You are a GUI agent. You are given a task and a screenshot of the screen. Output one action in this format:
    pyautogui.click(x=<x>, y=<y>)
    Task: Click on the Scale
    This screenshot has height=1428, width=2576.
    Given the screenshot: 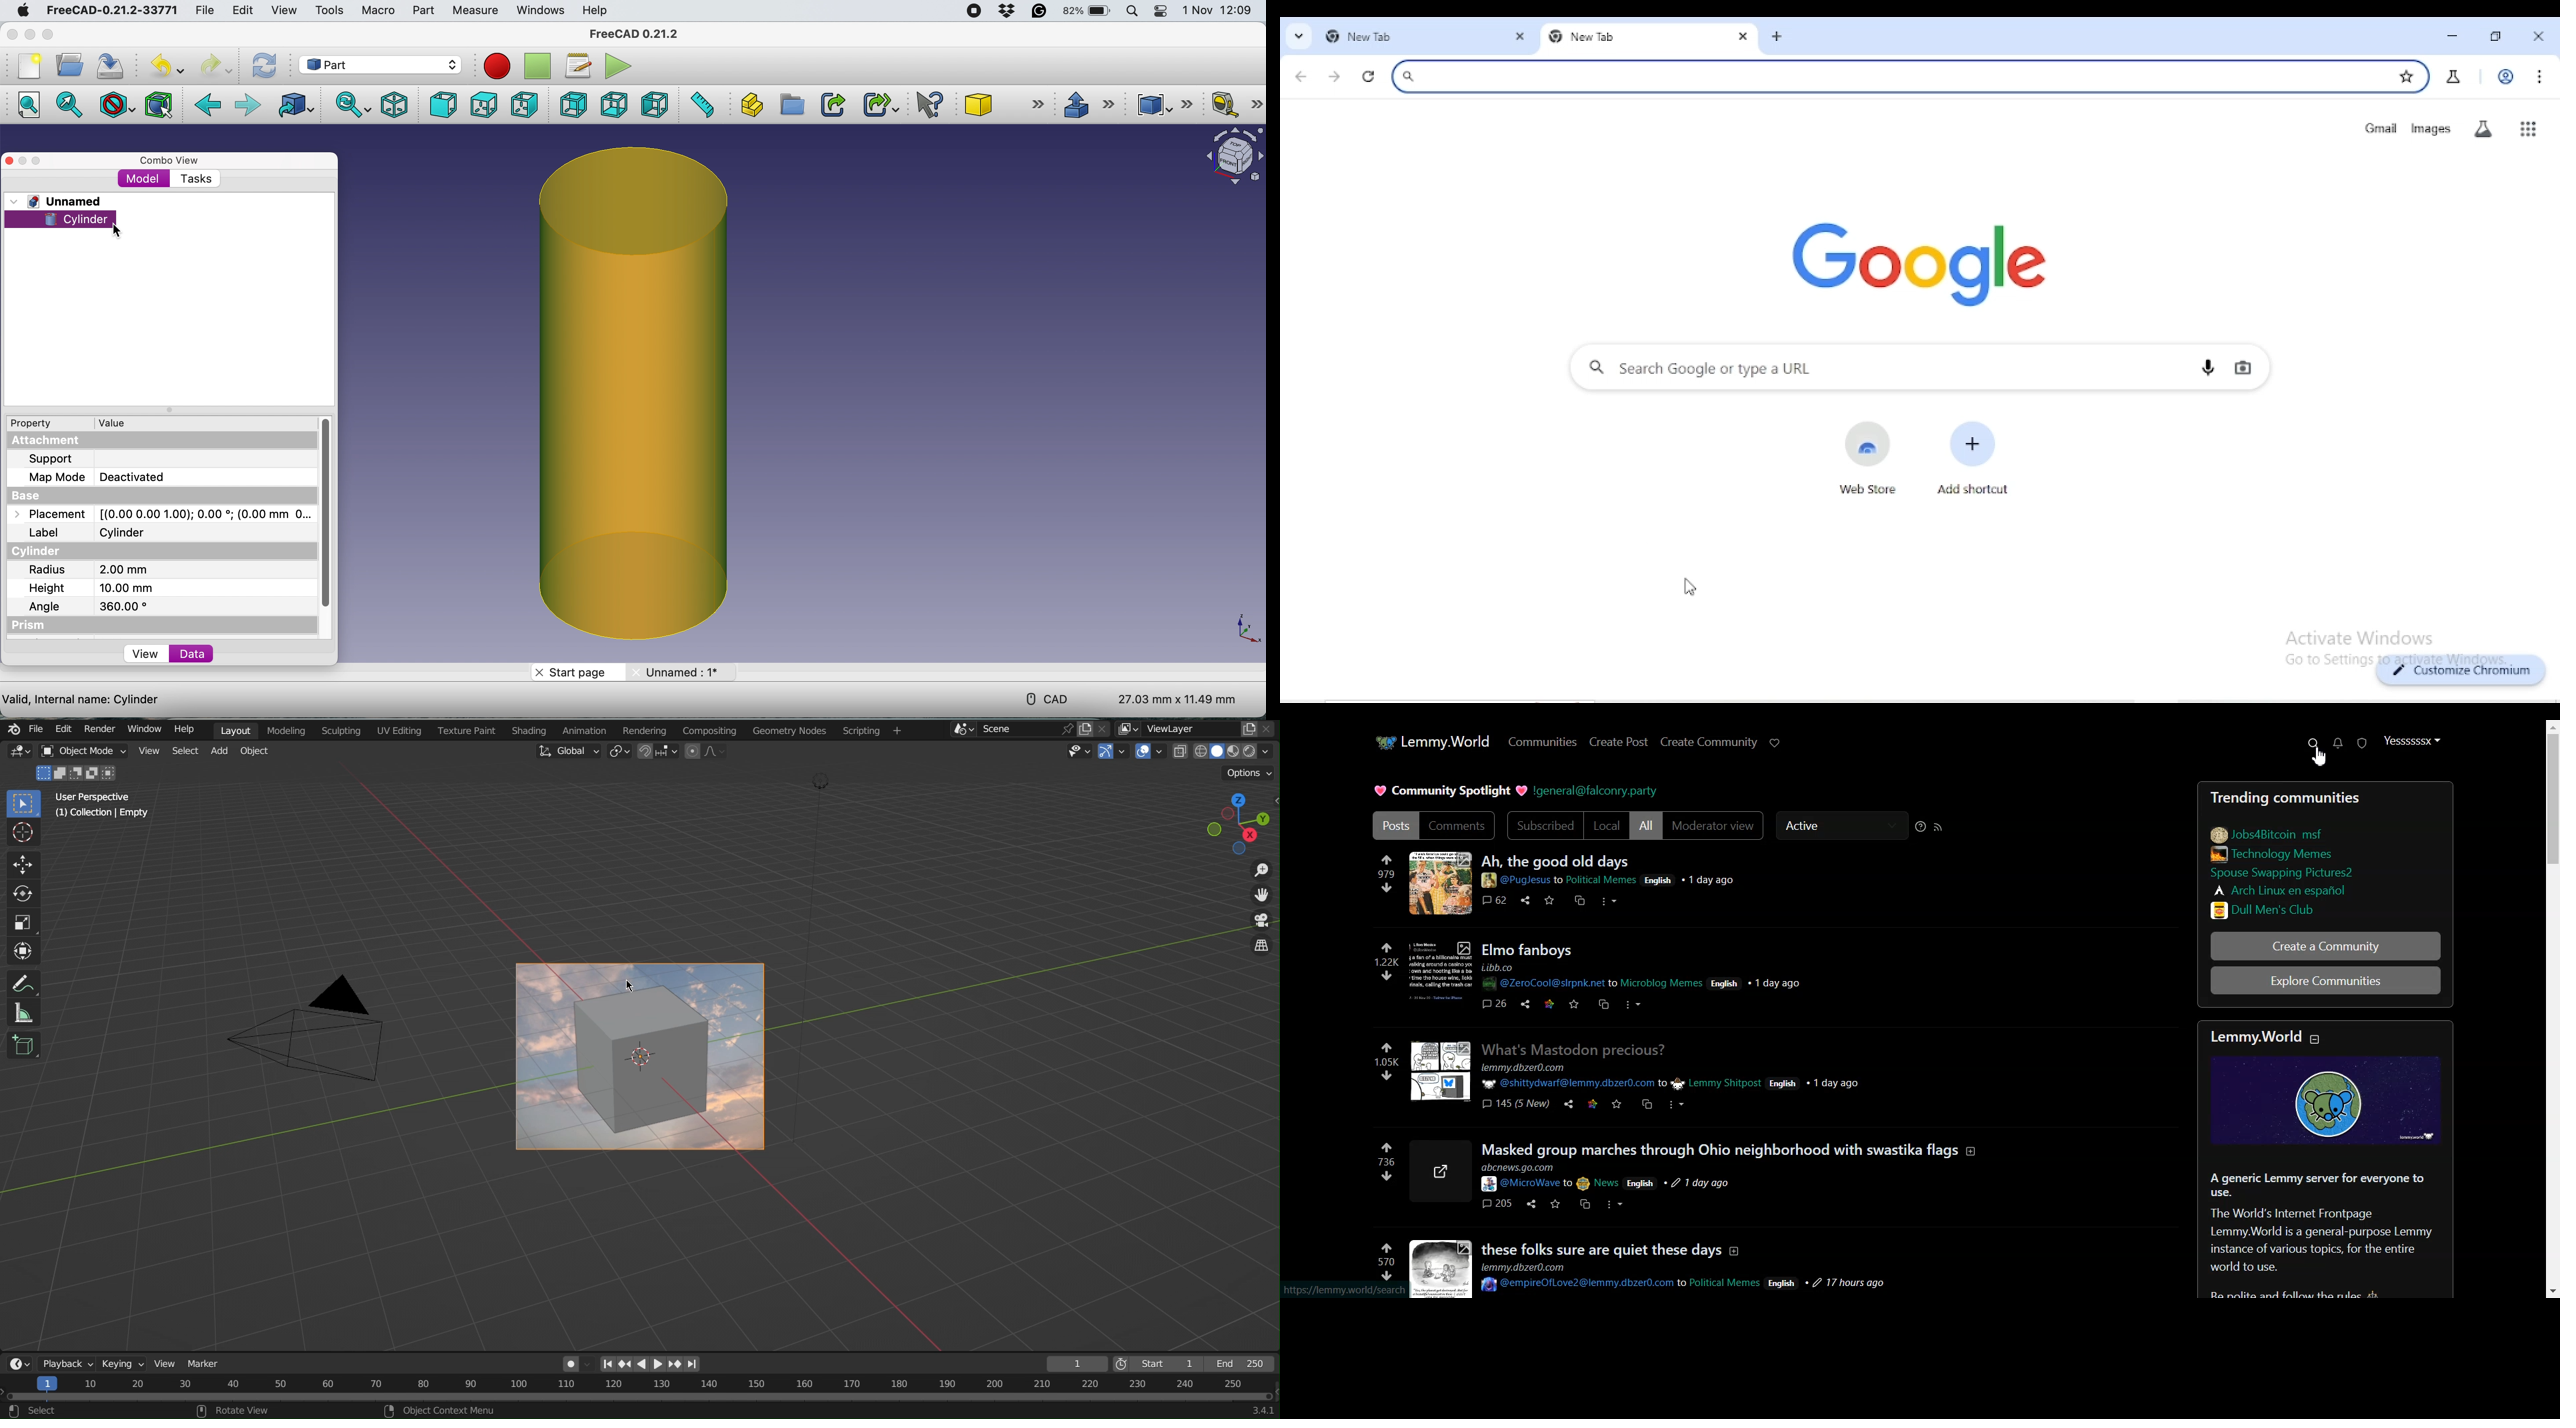 What is the action you would take?
    pyautogui.click(x=21, y=922)
    